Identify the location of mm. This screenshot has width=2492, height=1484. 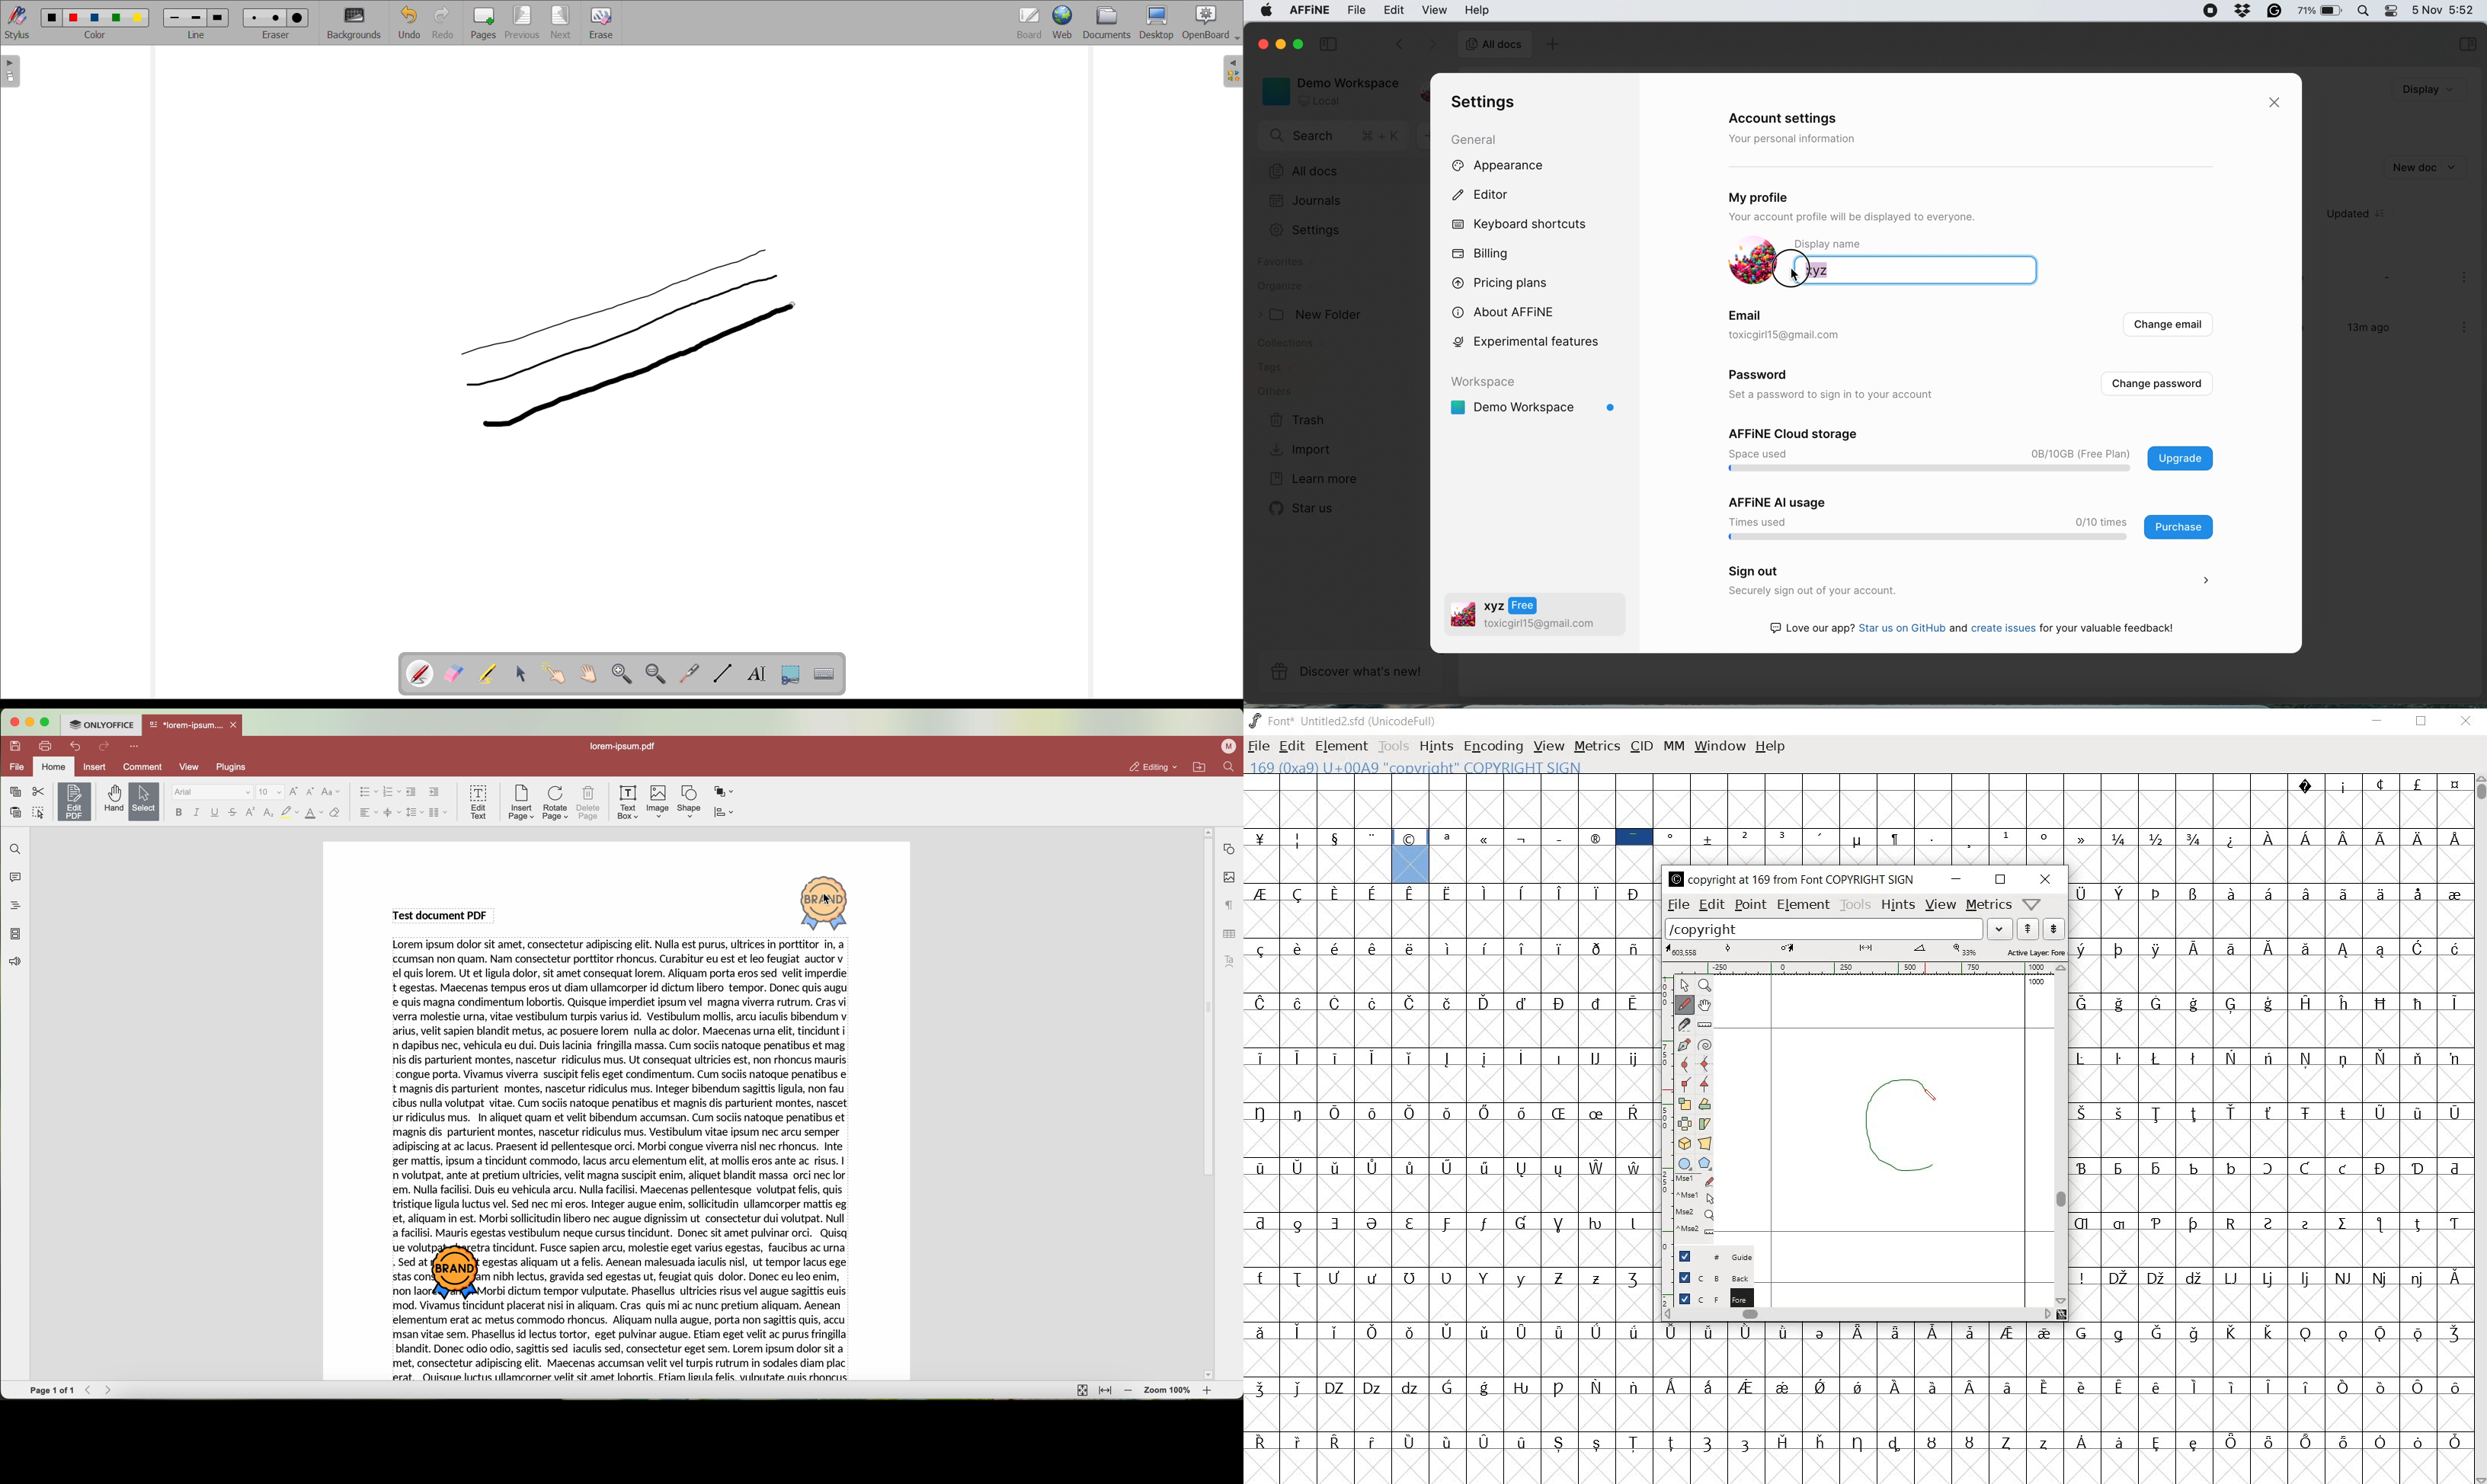
(1672, 744).